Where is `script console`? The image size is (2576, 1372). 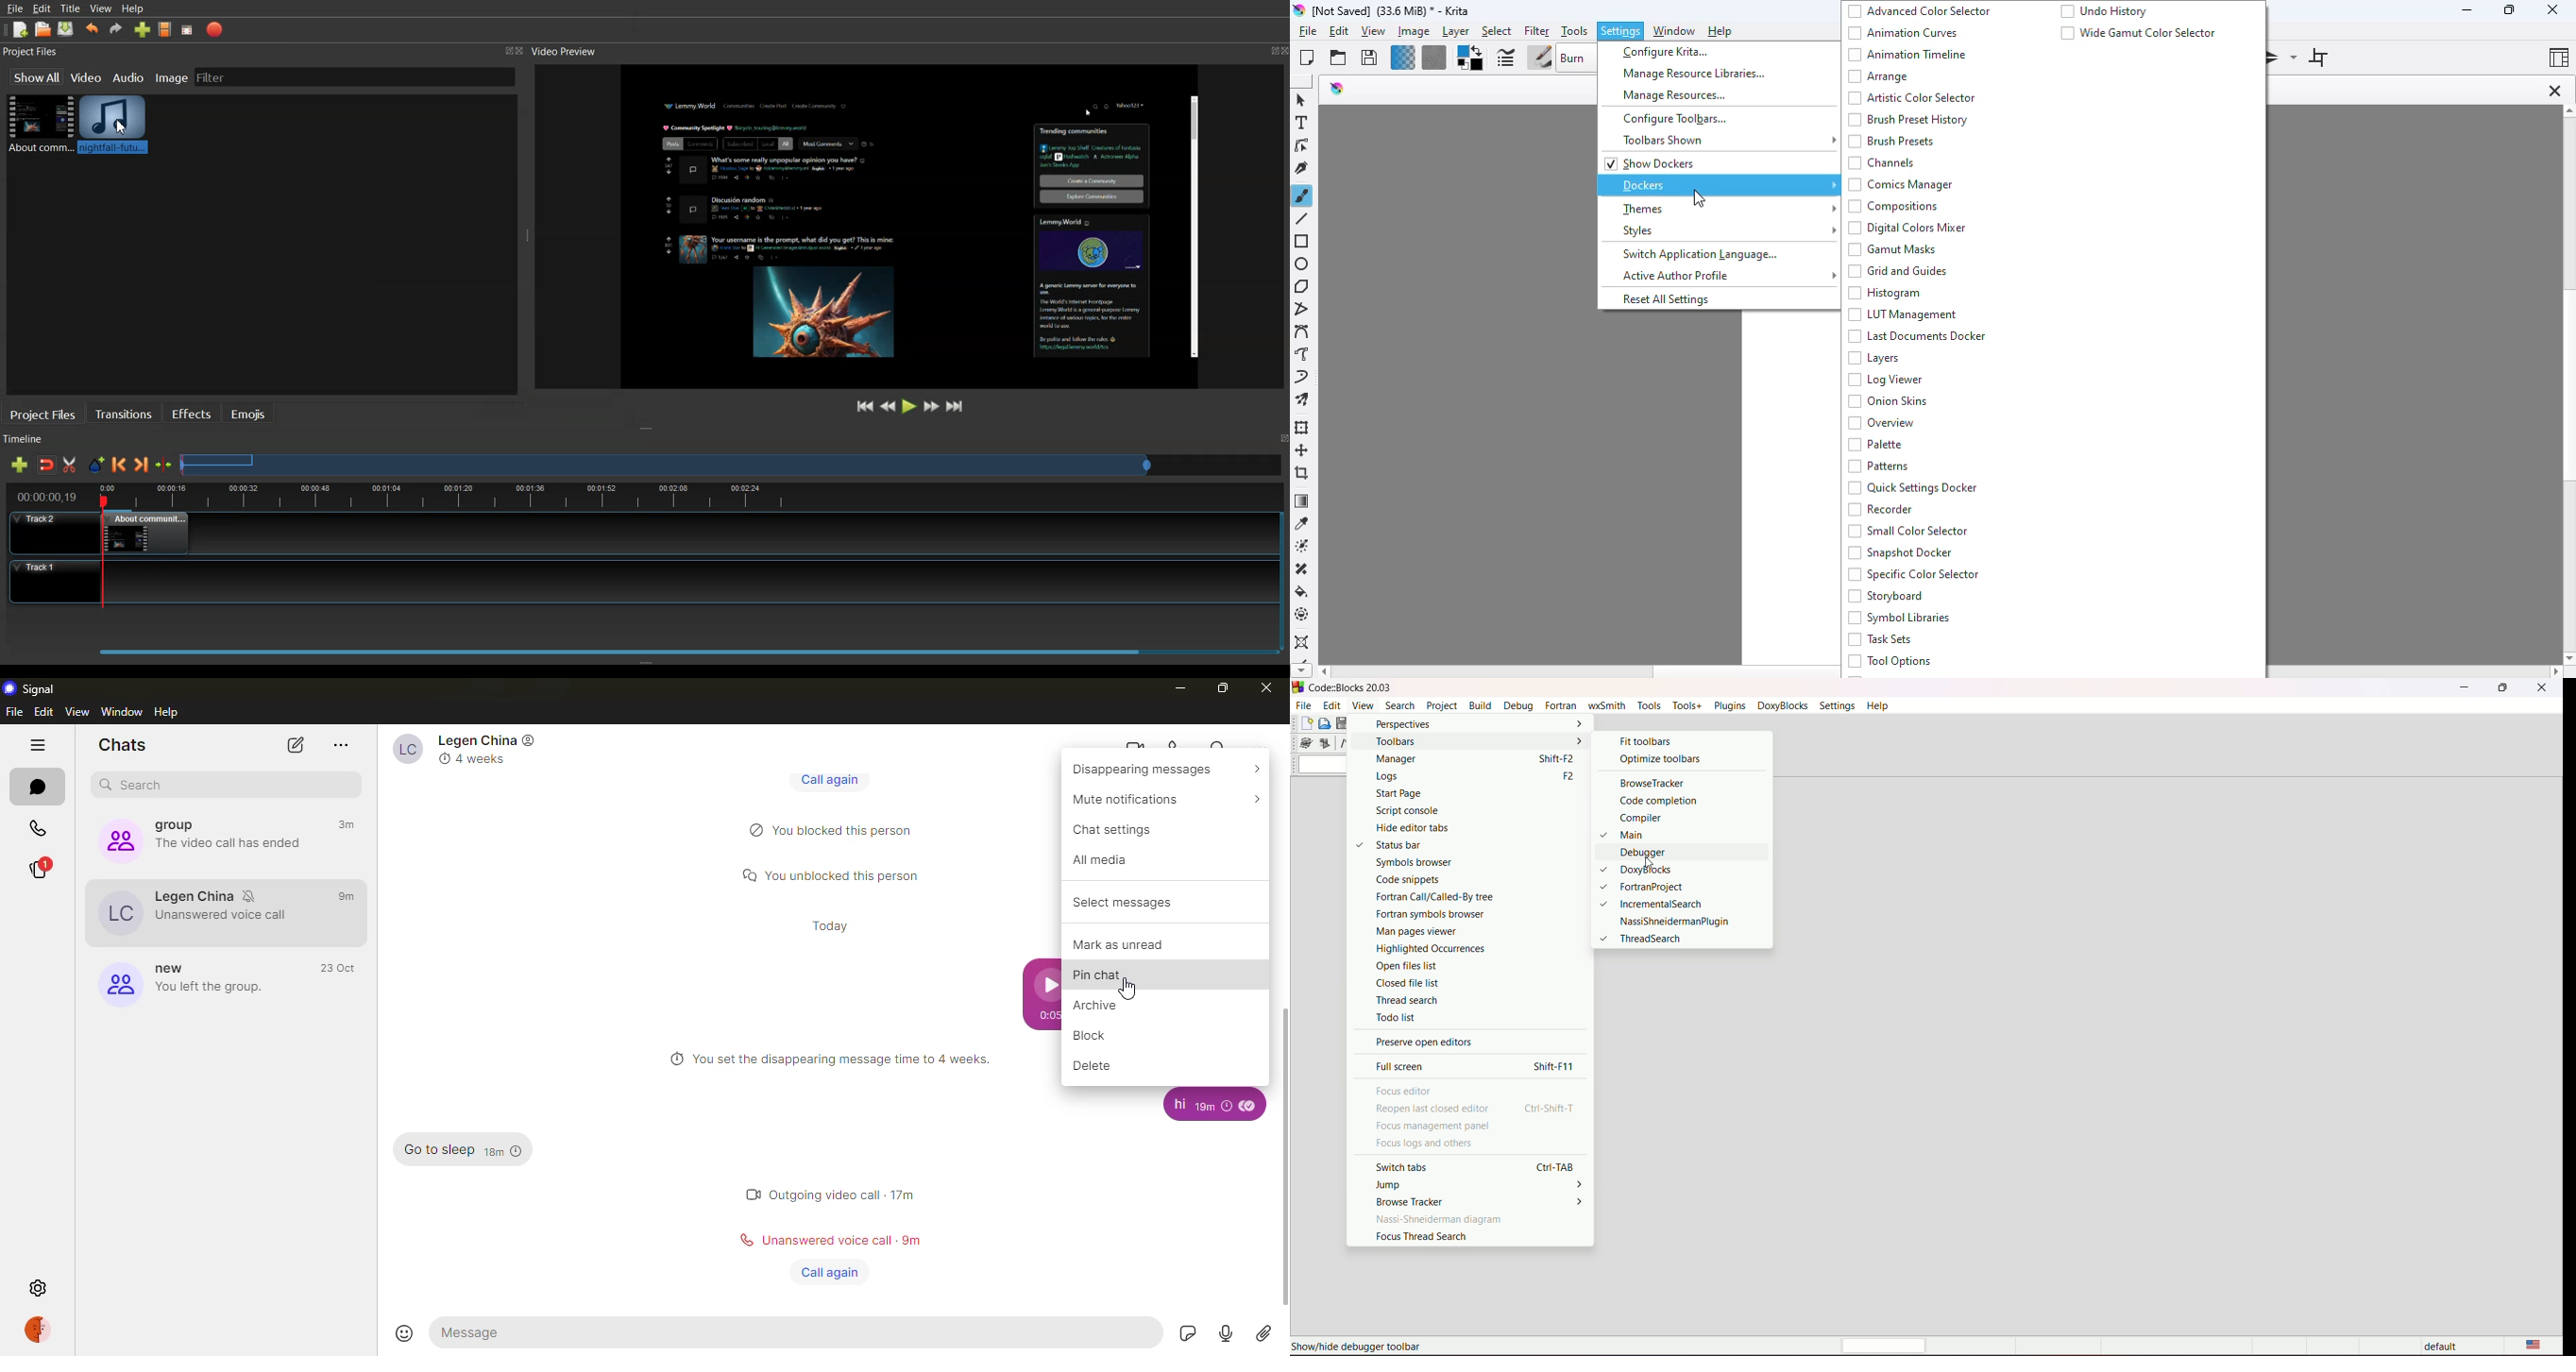
script console is located at coordinates (1455, 811).